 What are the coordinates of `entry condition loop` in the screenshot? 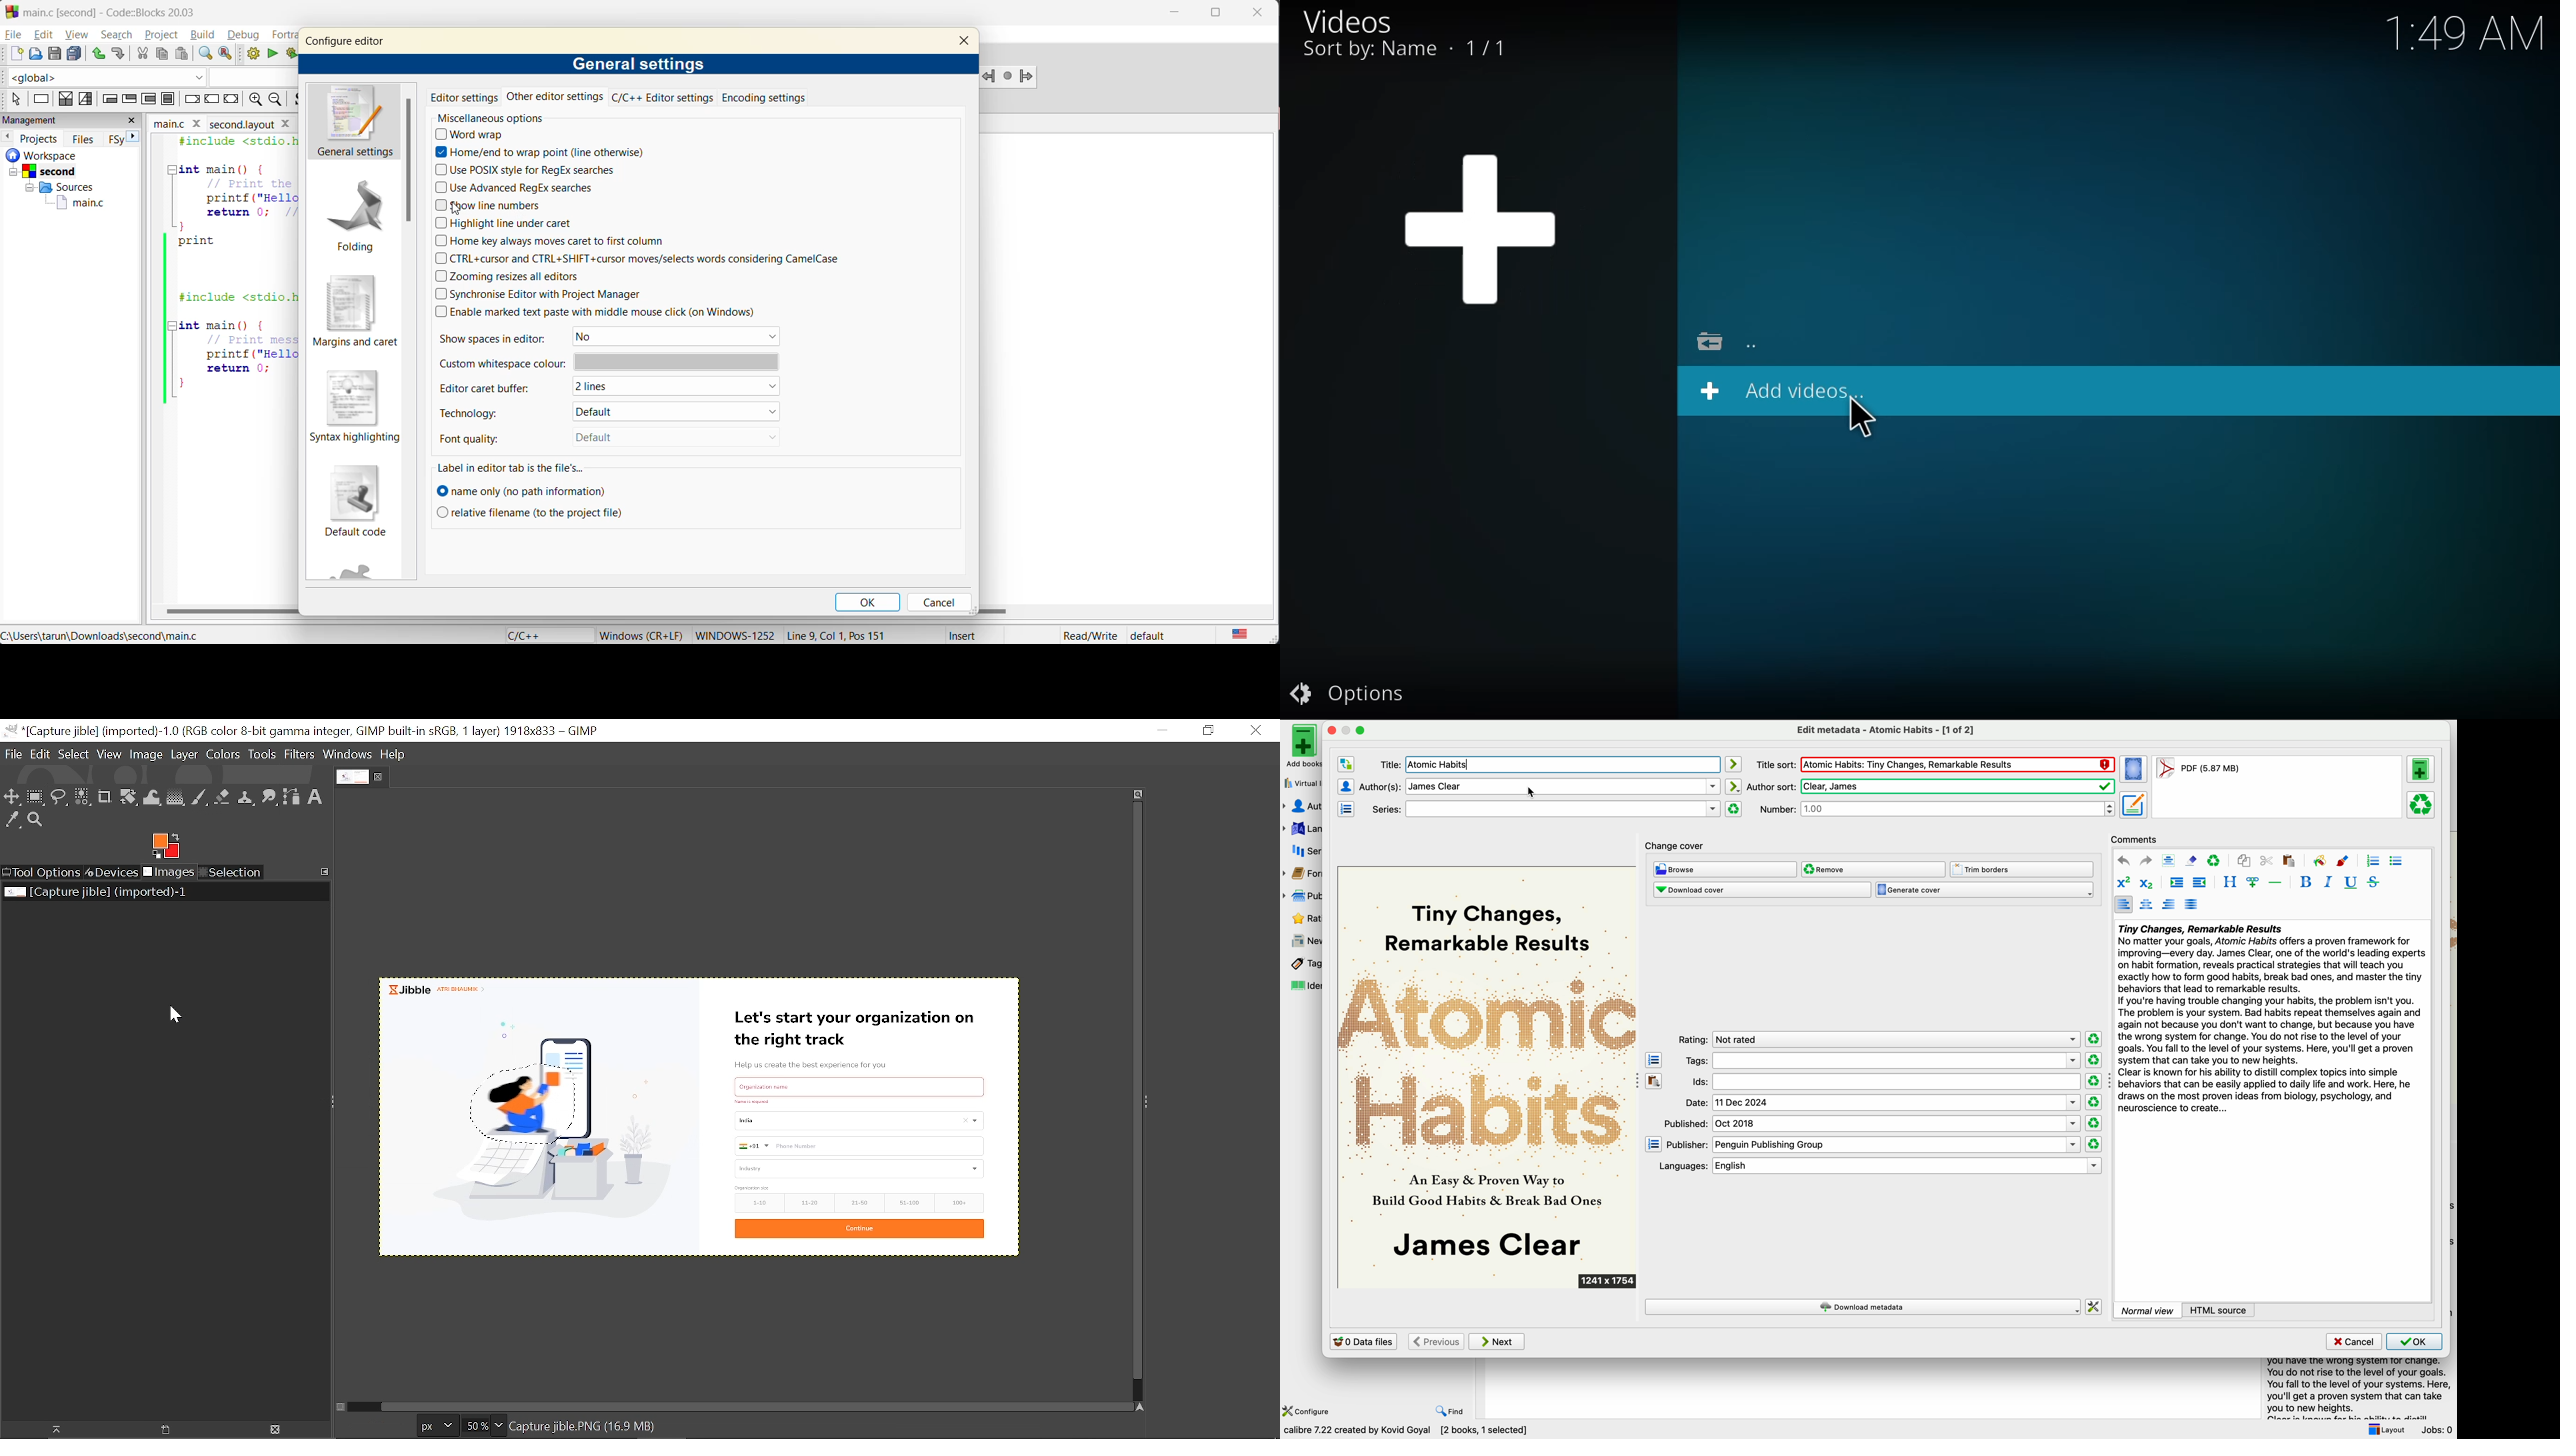 It's located at (109, 99).